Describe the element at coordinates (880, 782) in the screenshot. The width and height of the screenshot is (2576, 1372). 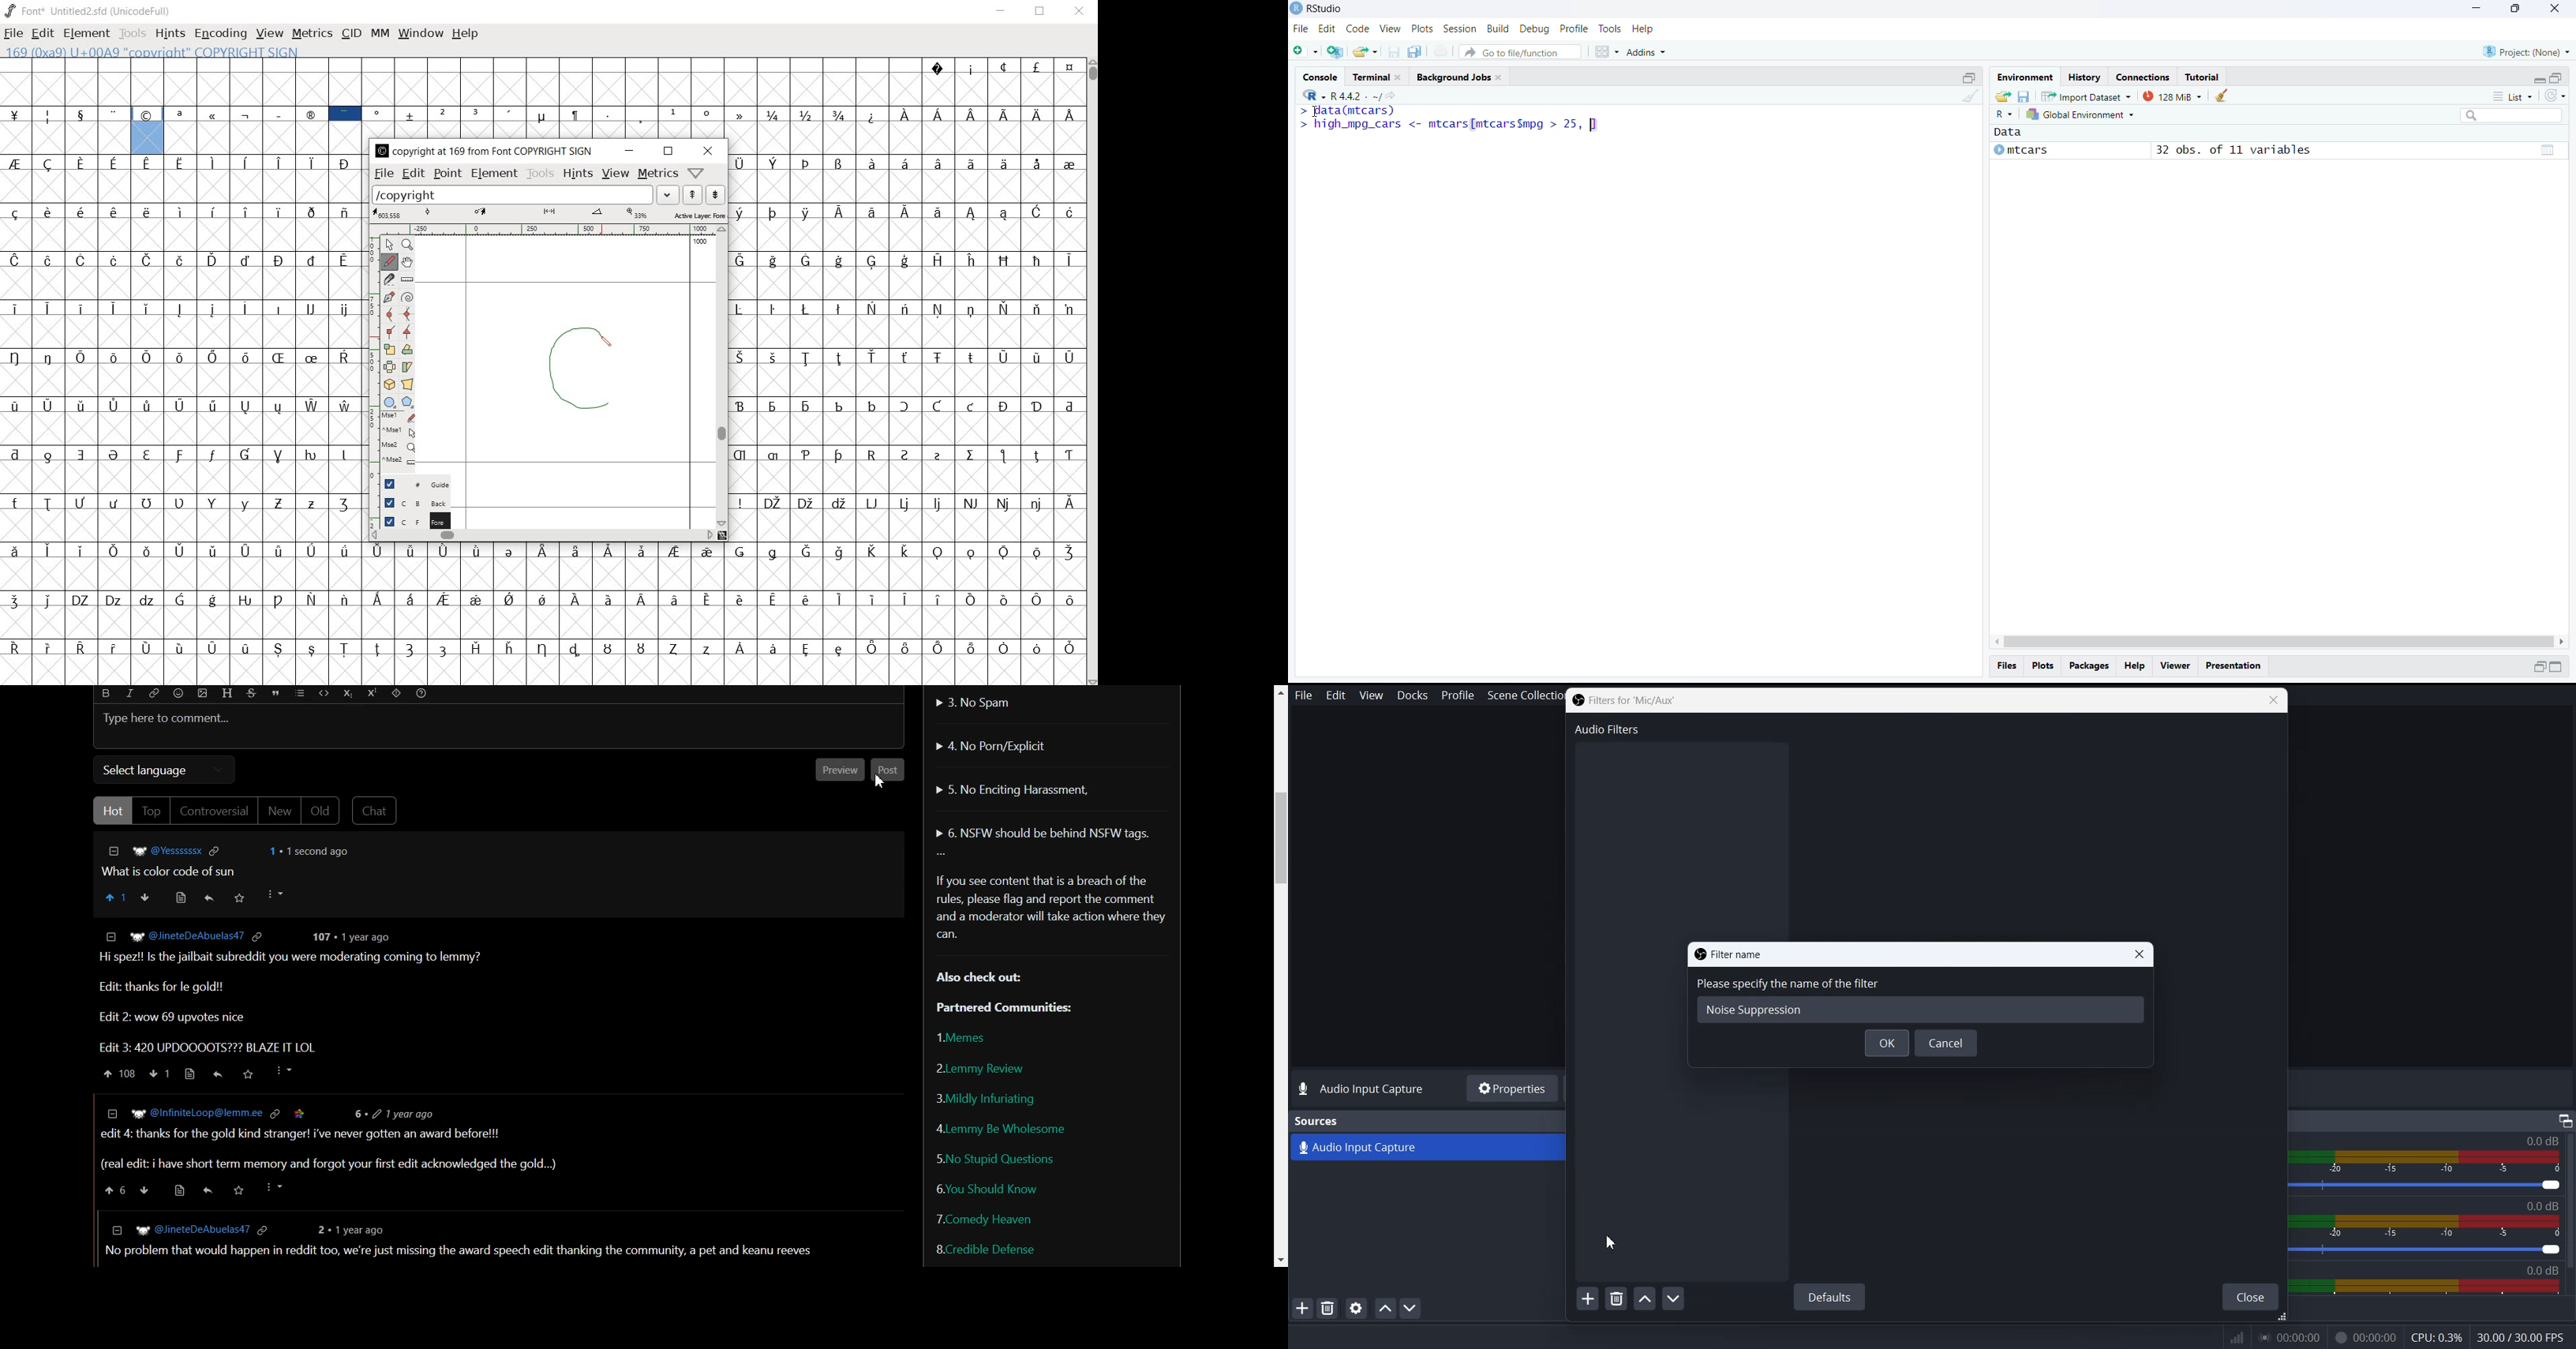
I see `Cursor` at that location.